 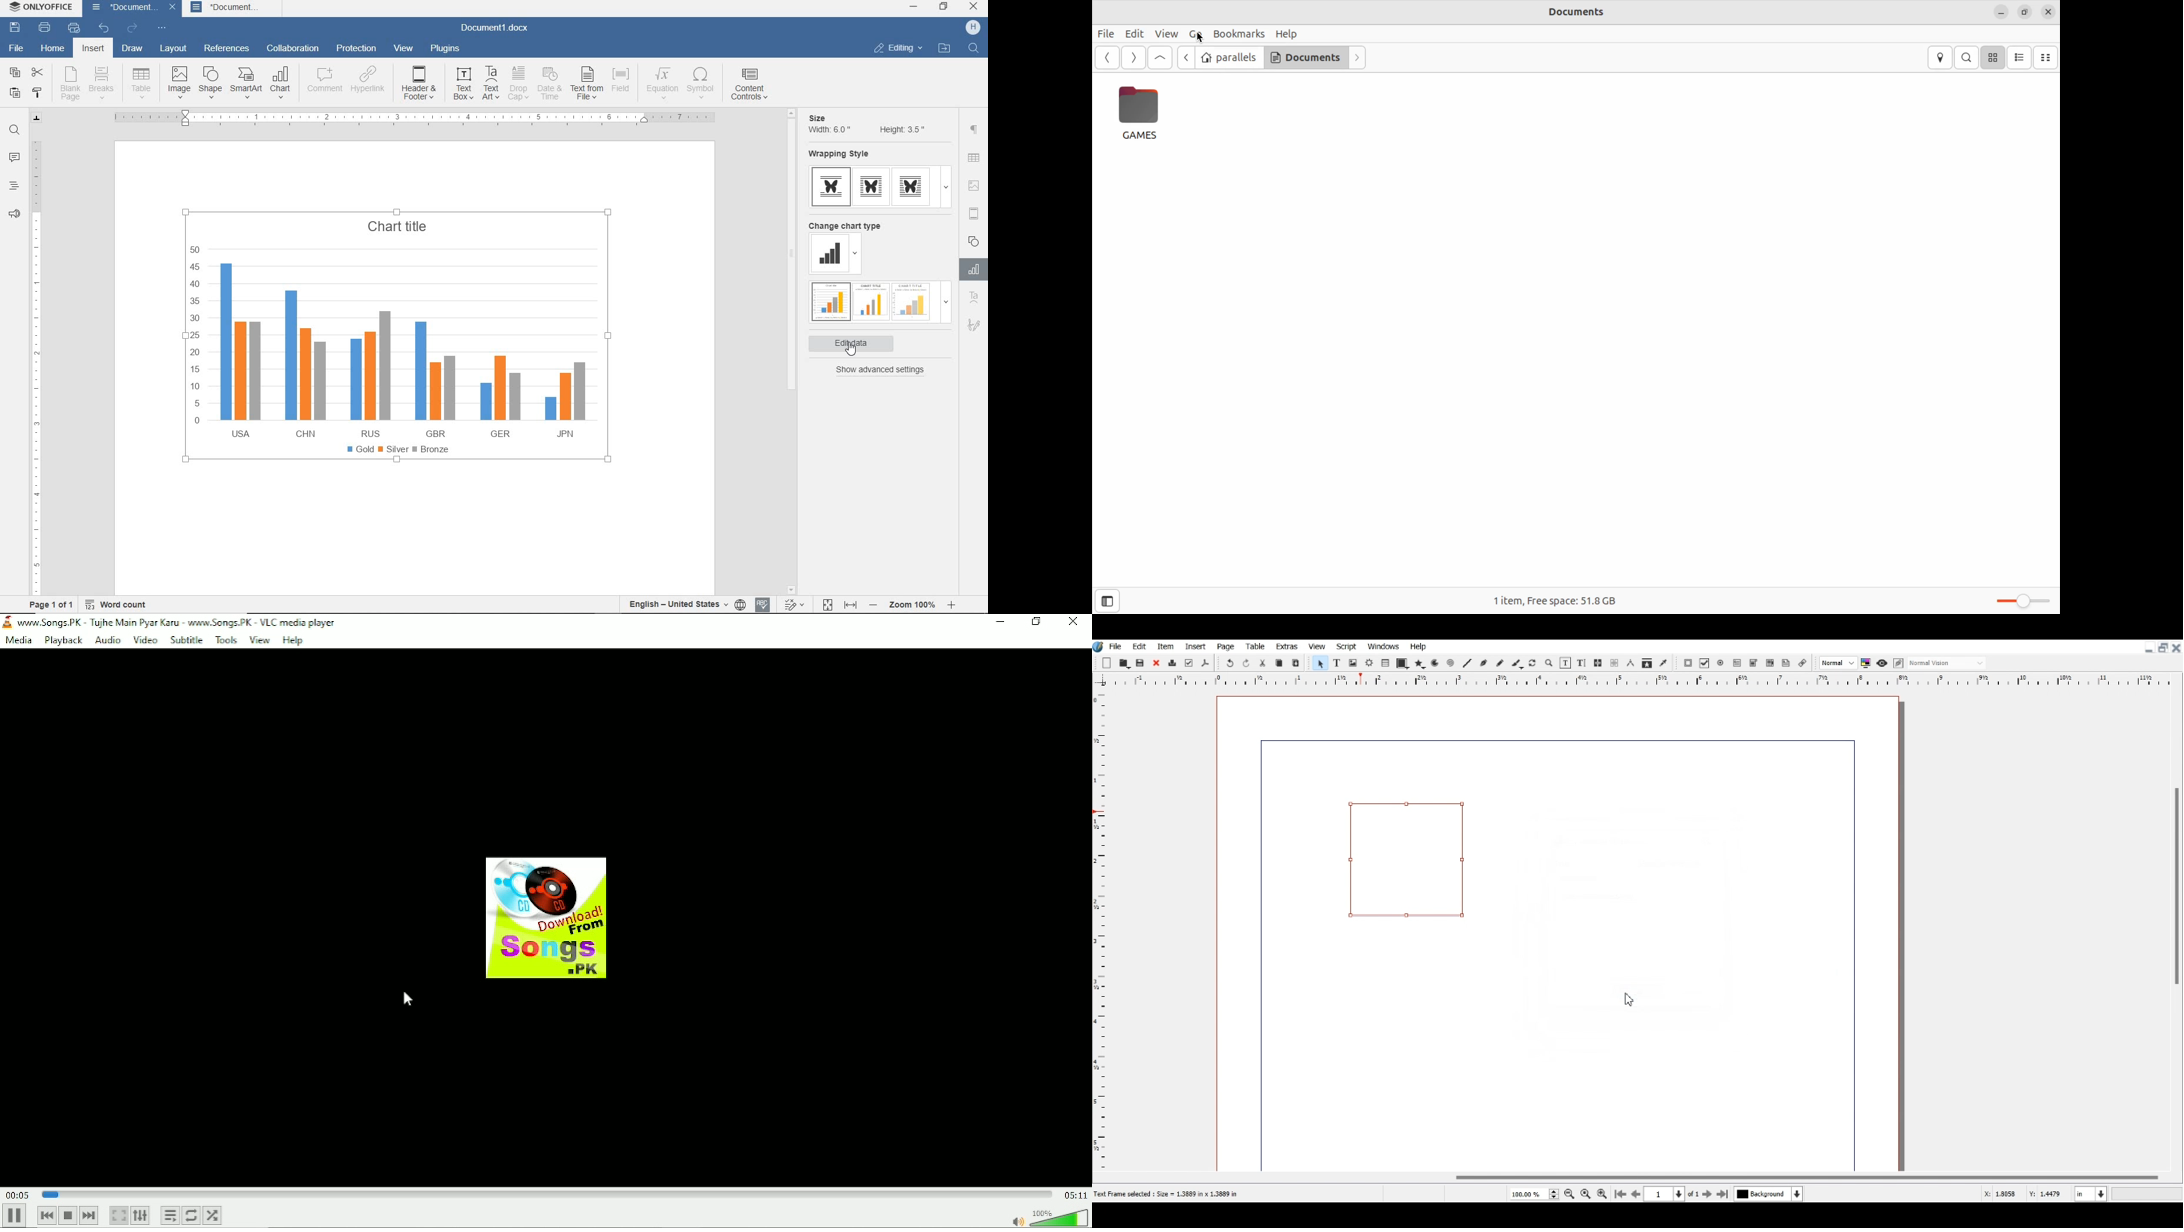 I want to click on date & time, so click(x=551, y=84).